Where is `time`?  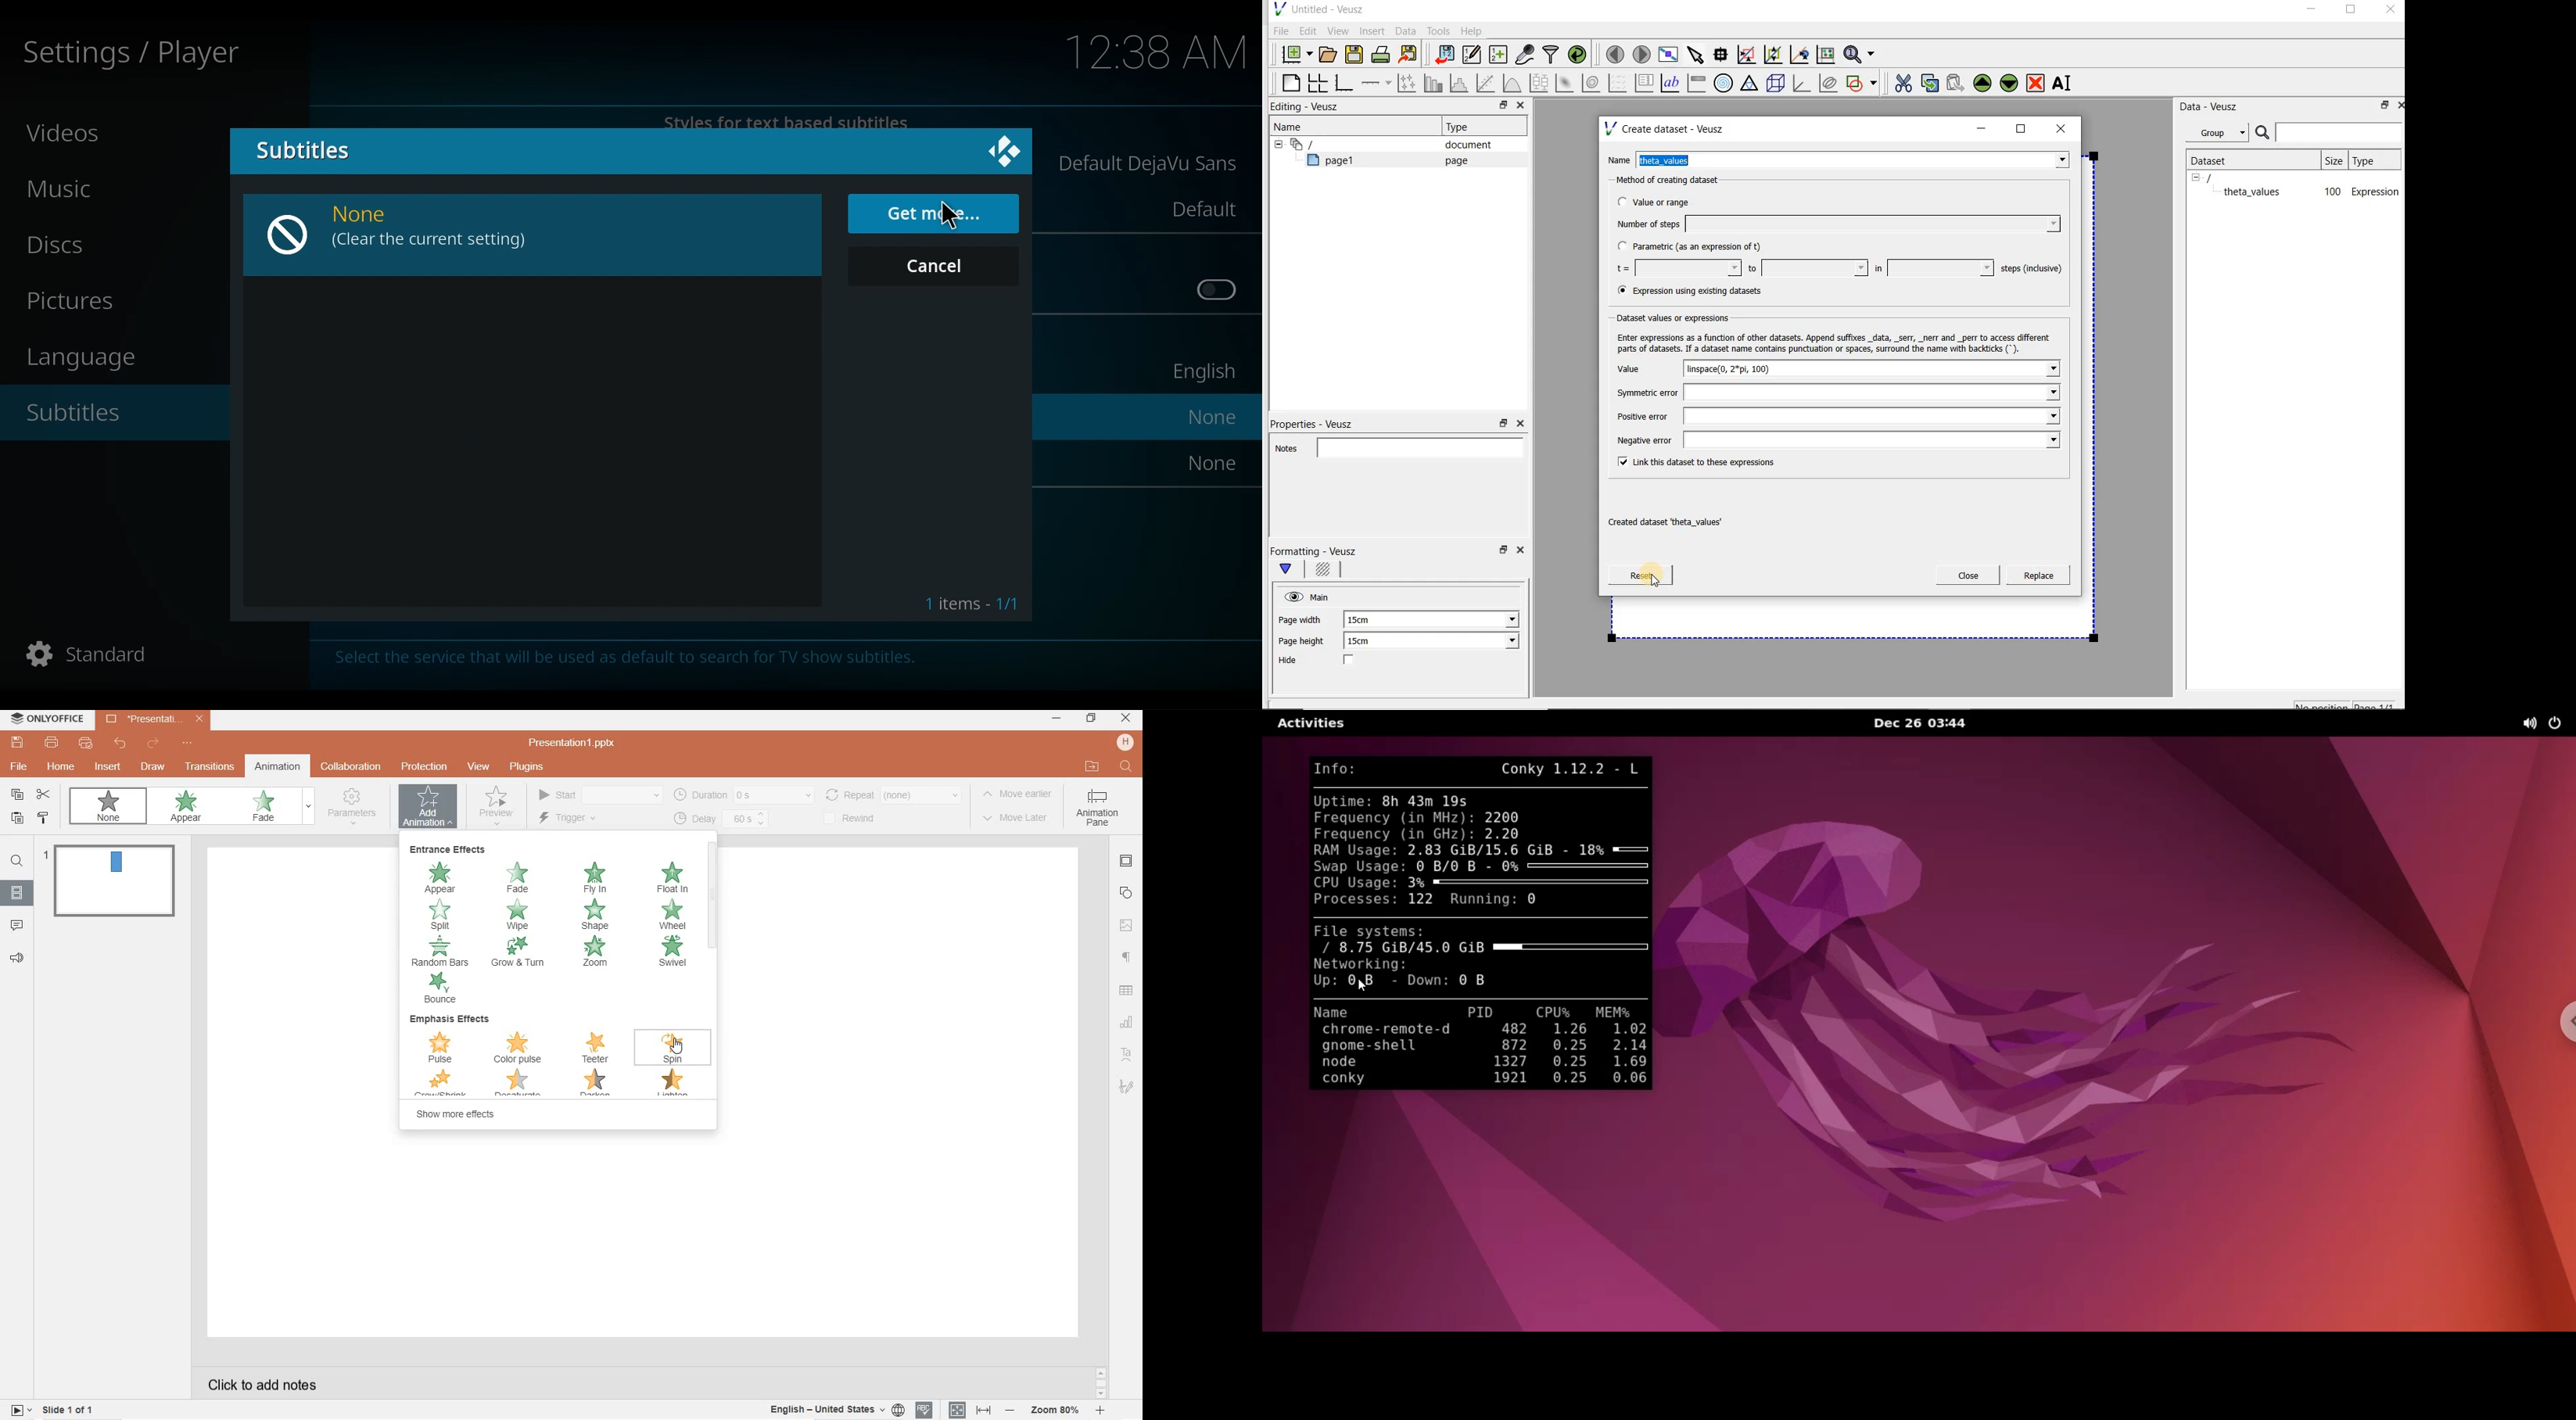
time is located at coordinates (1158, 54).